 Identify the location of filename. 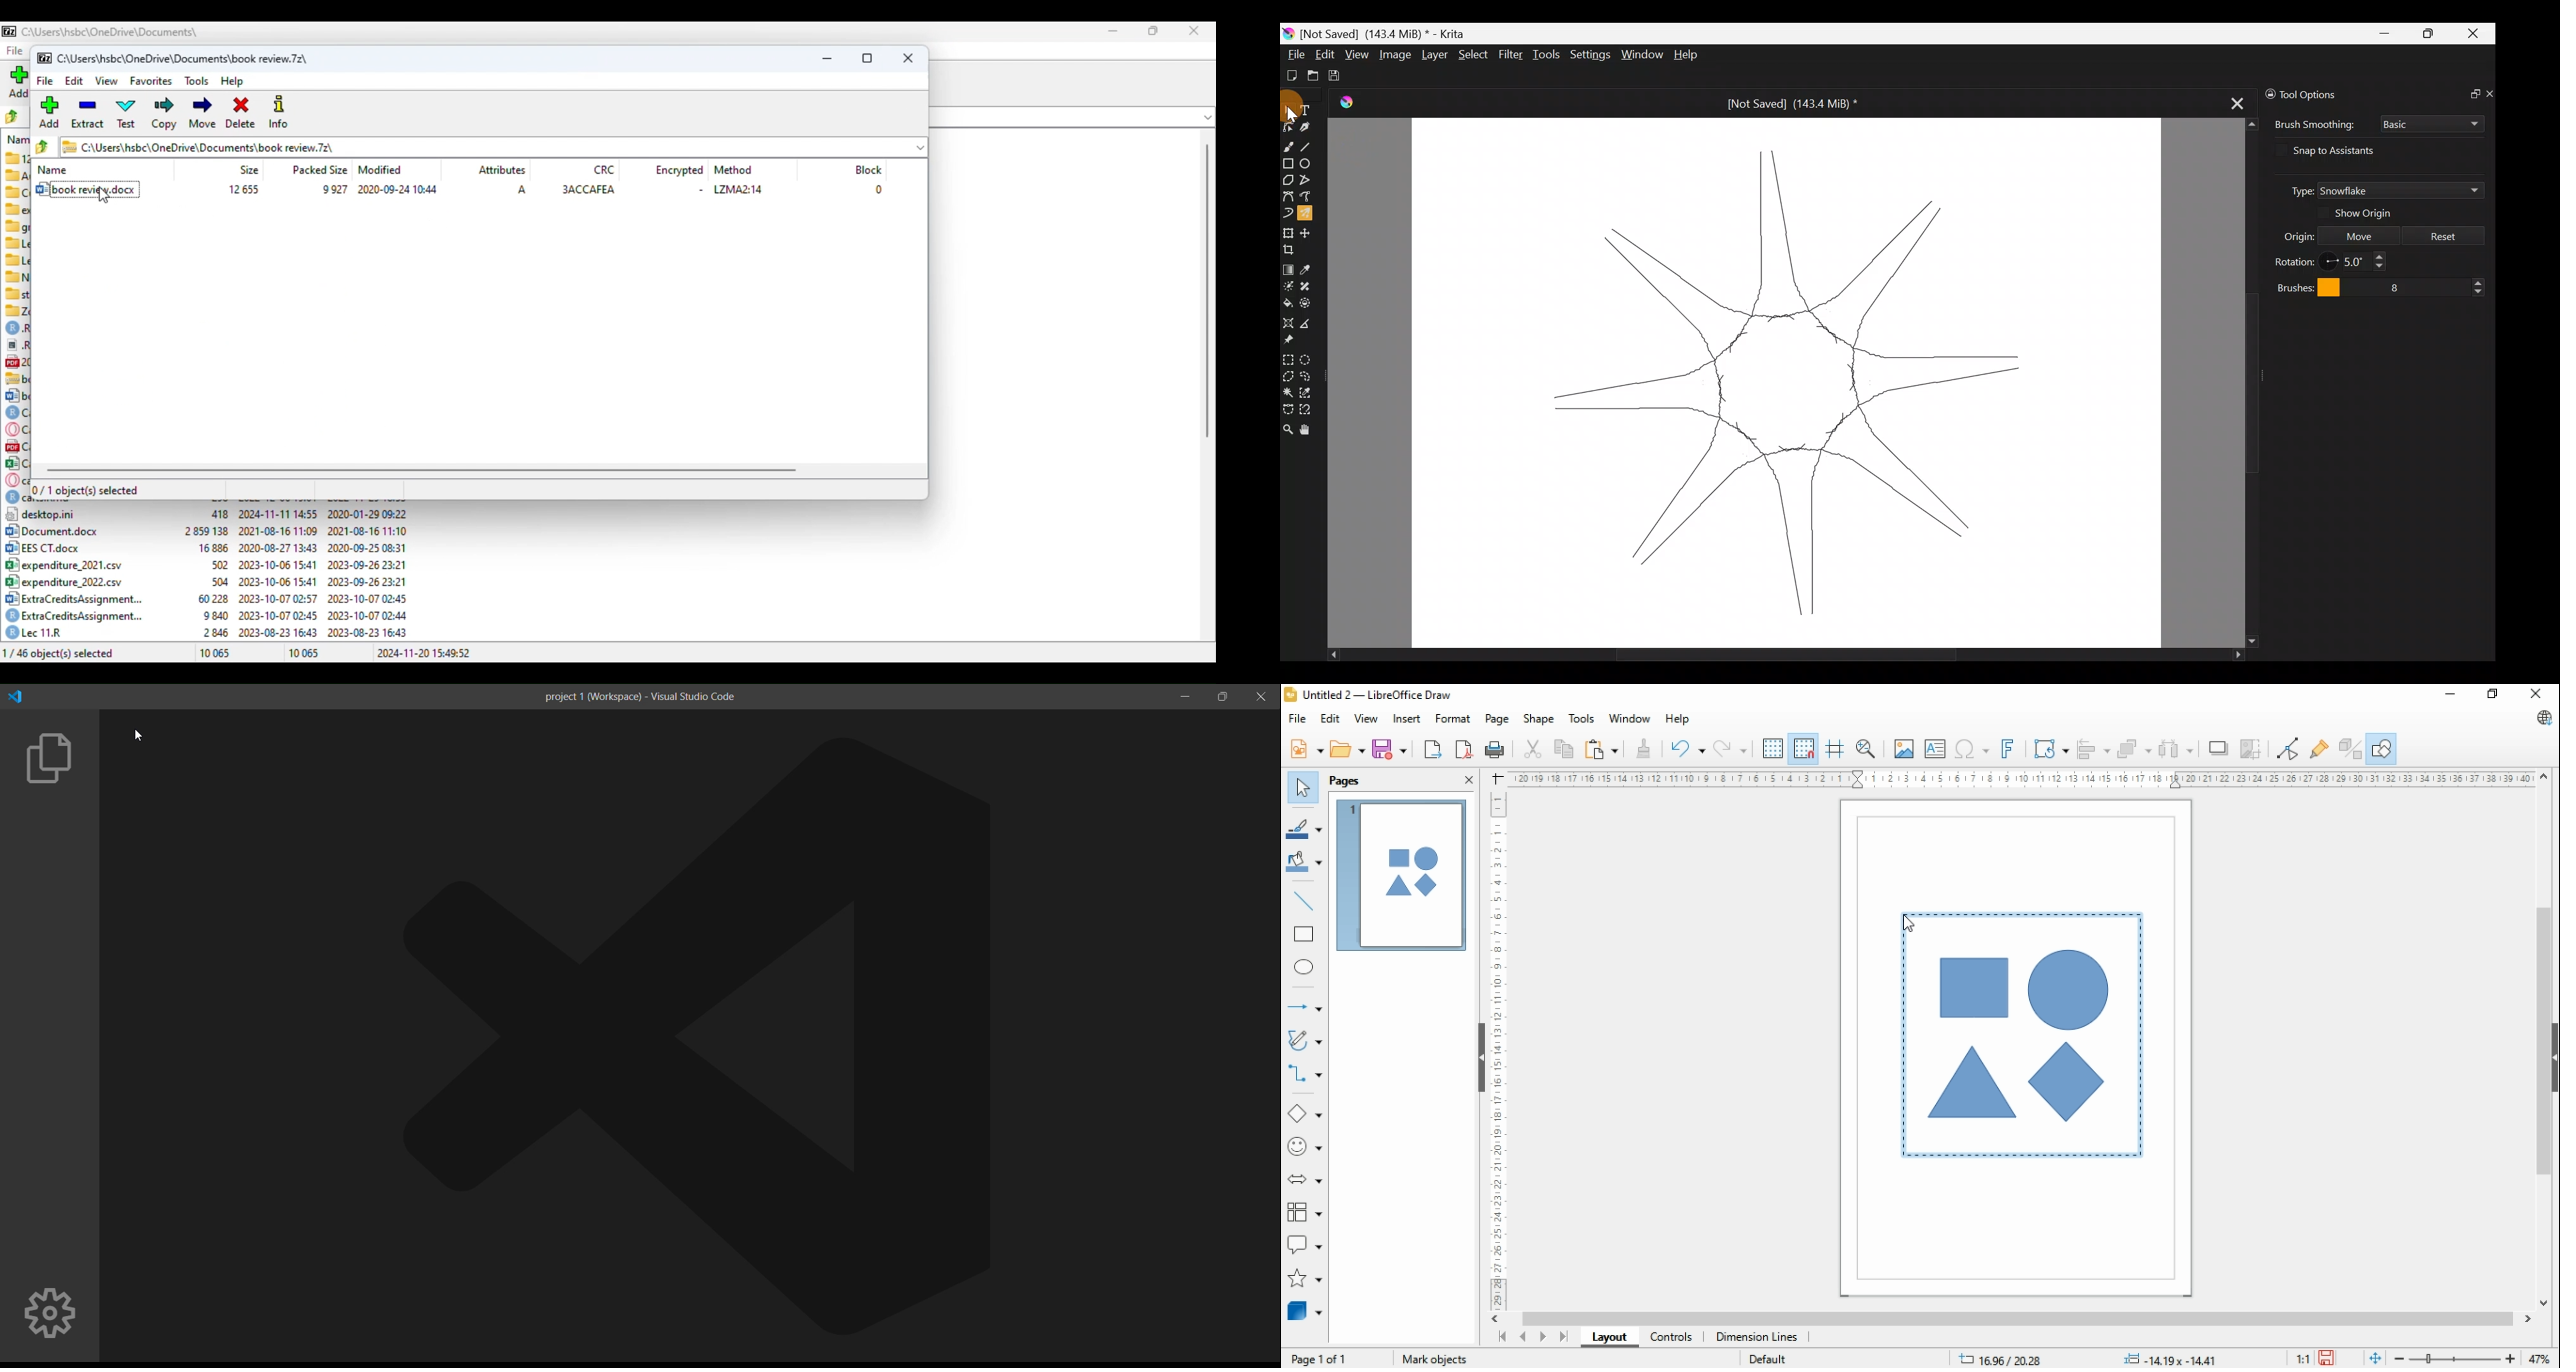
(111, 30).